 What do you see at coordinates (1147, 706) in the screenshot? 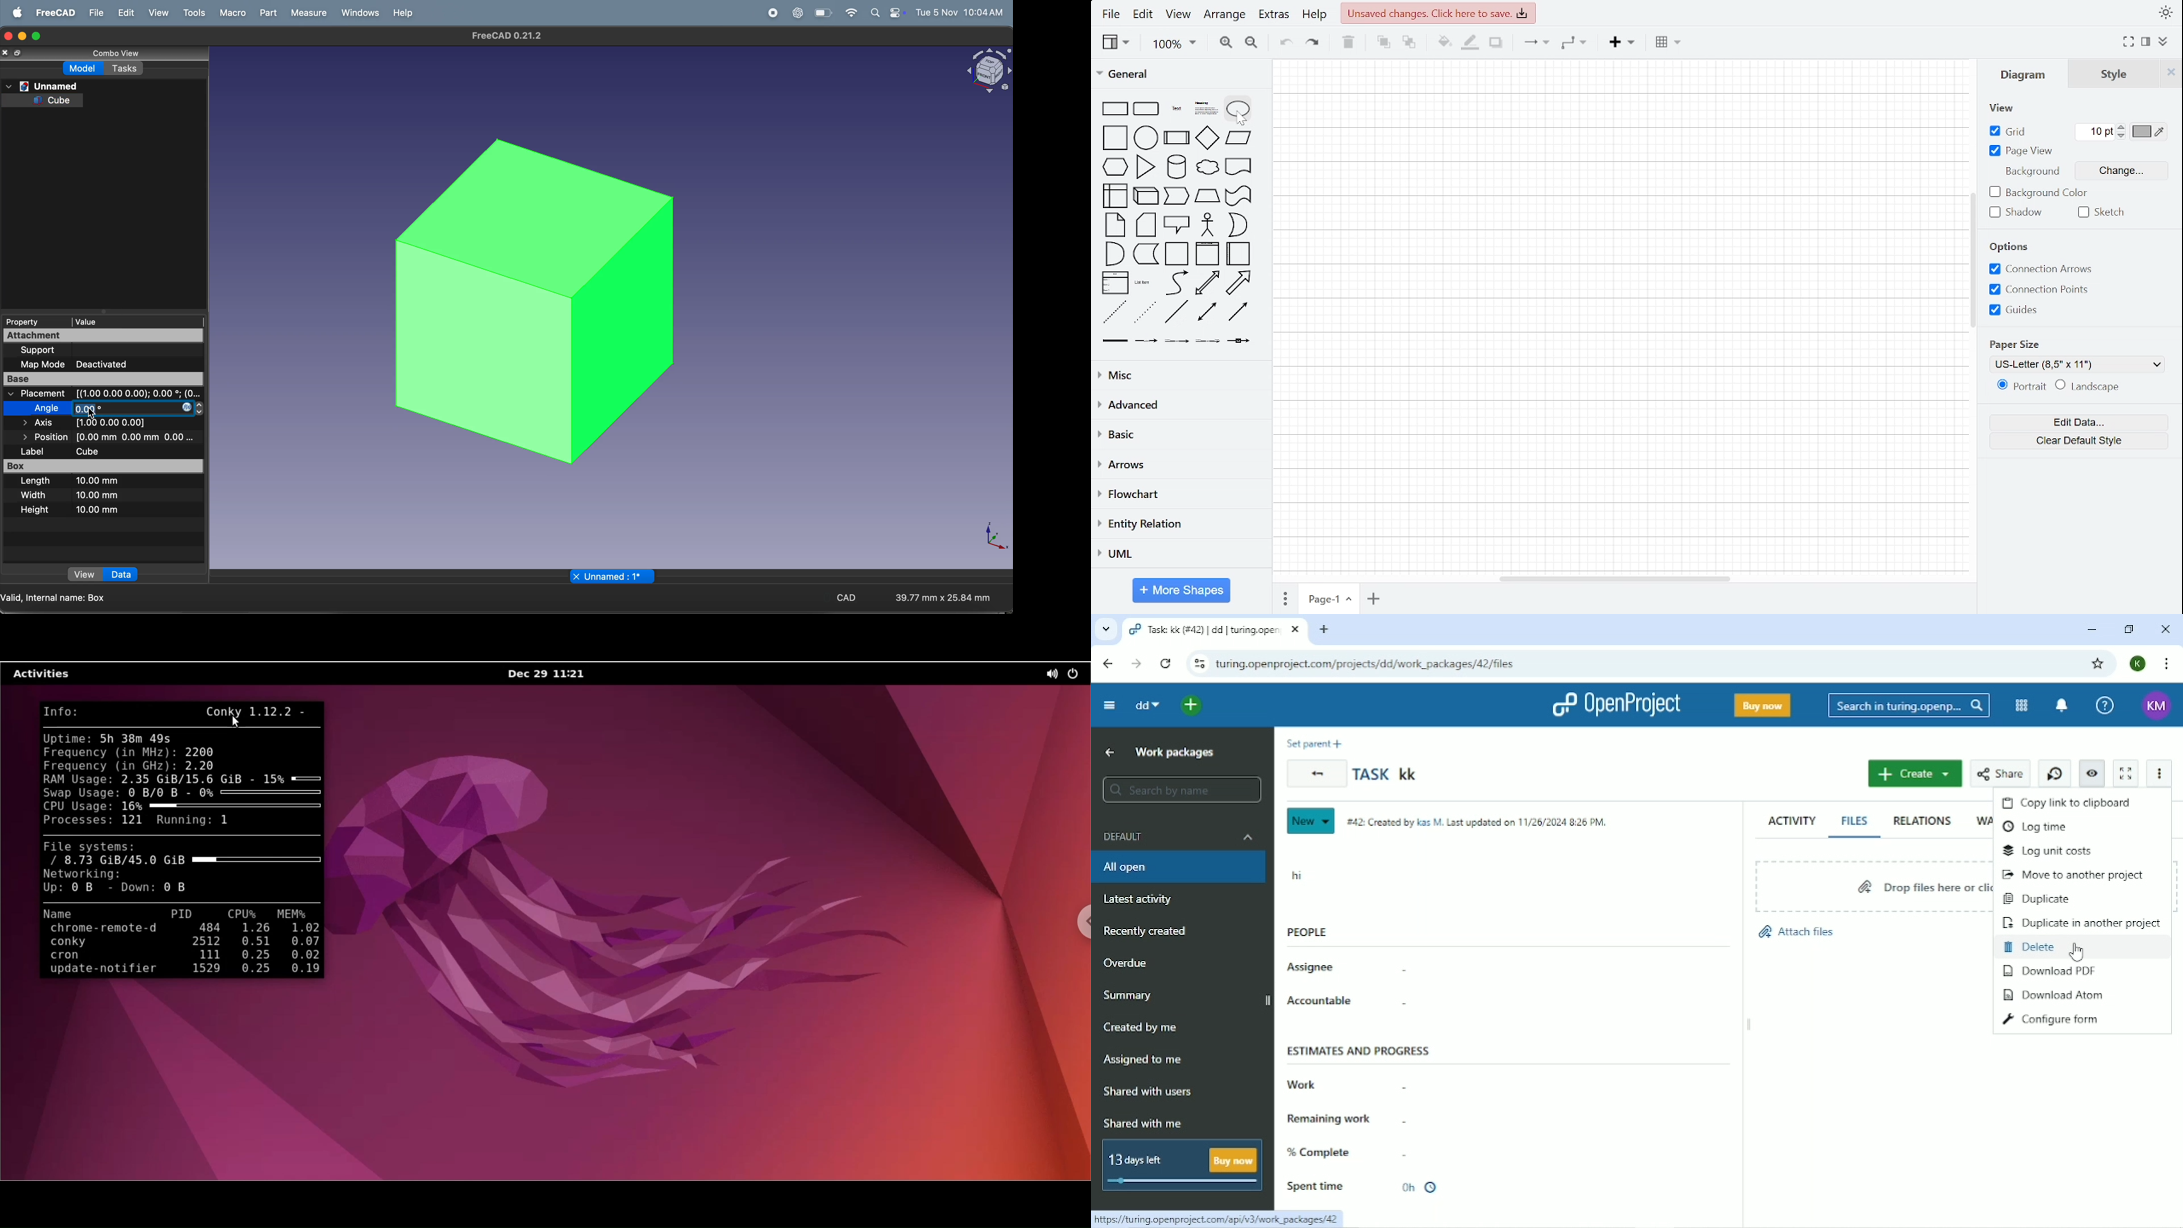
I see `dd` at bounding box center [1147, 706].